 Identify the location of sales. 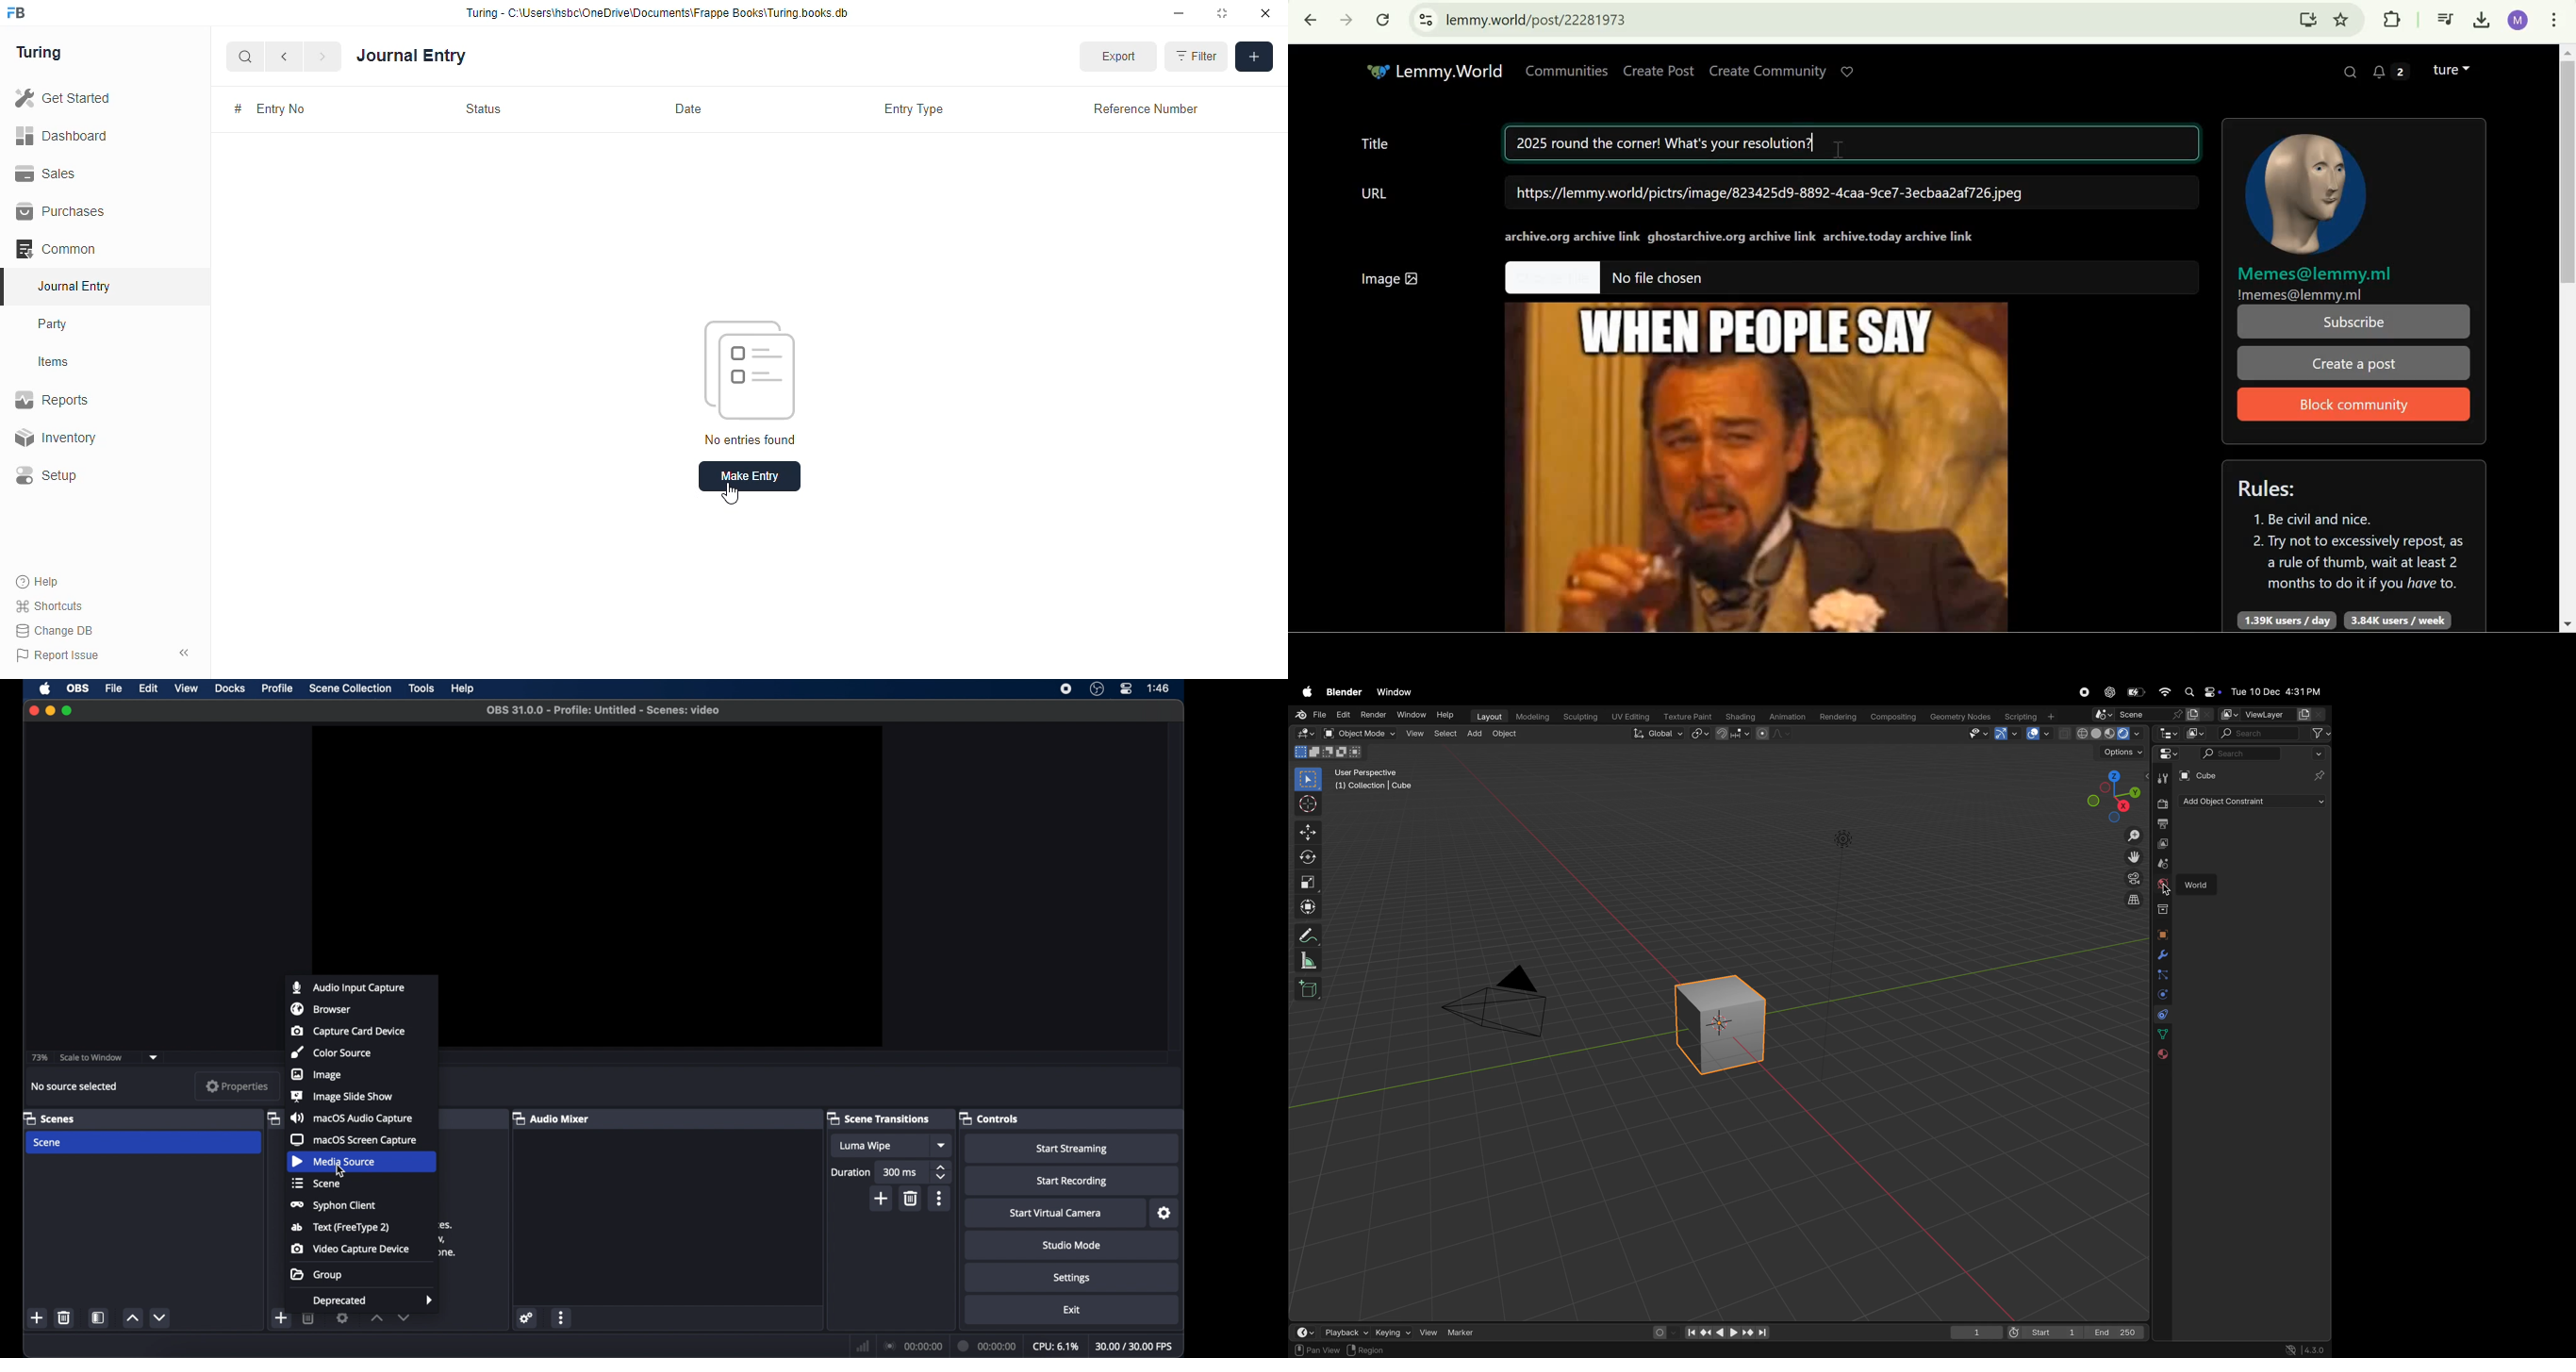
(46, 173).